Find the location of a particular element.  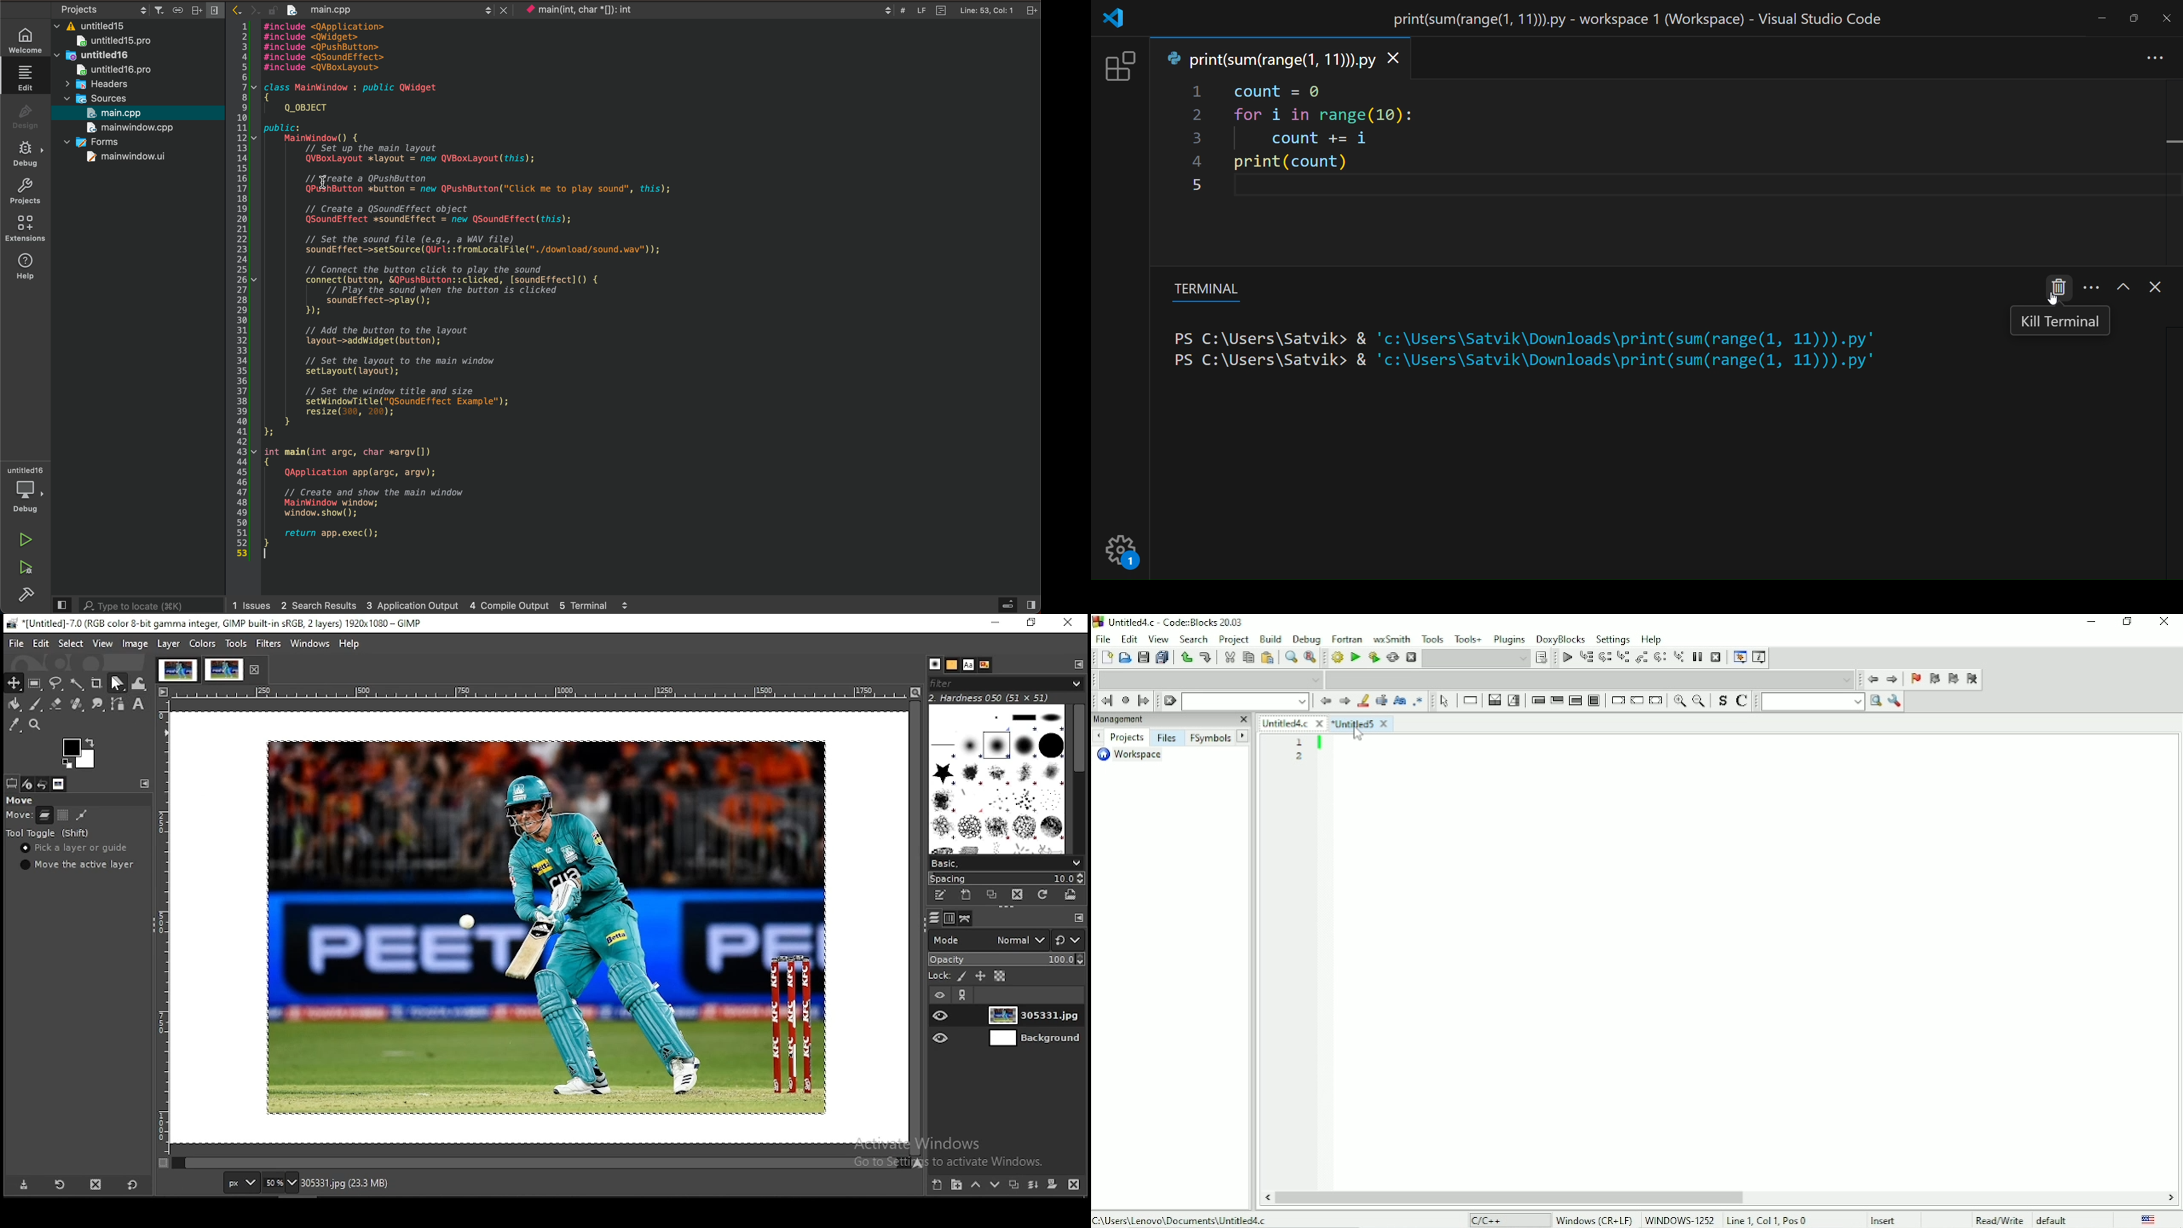

paint brush tool is located at coordinates (38, 705).